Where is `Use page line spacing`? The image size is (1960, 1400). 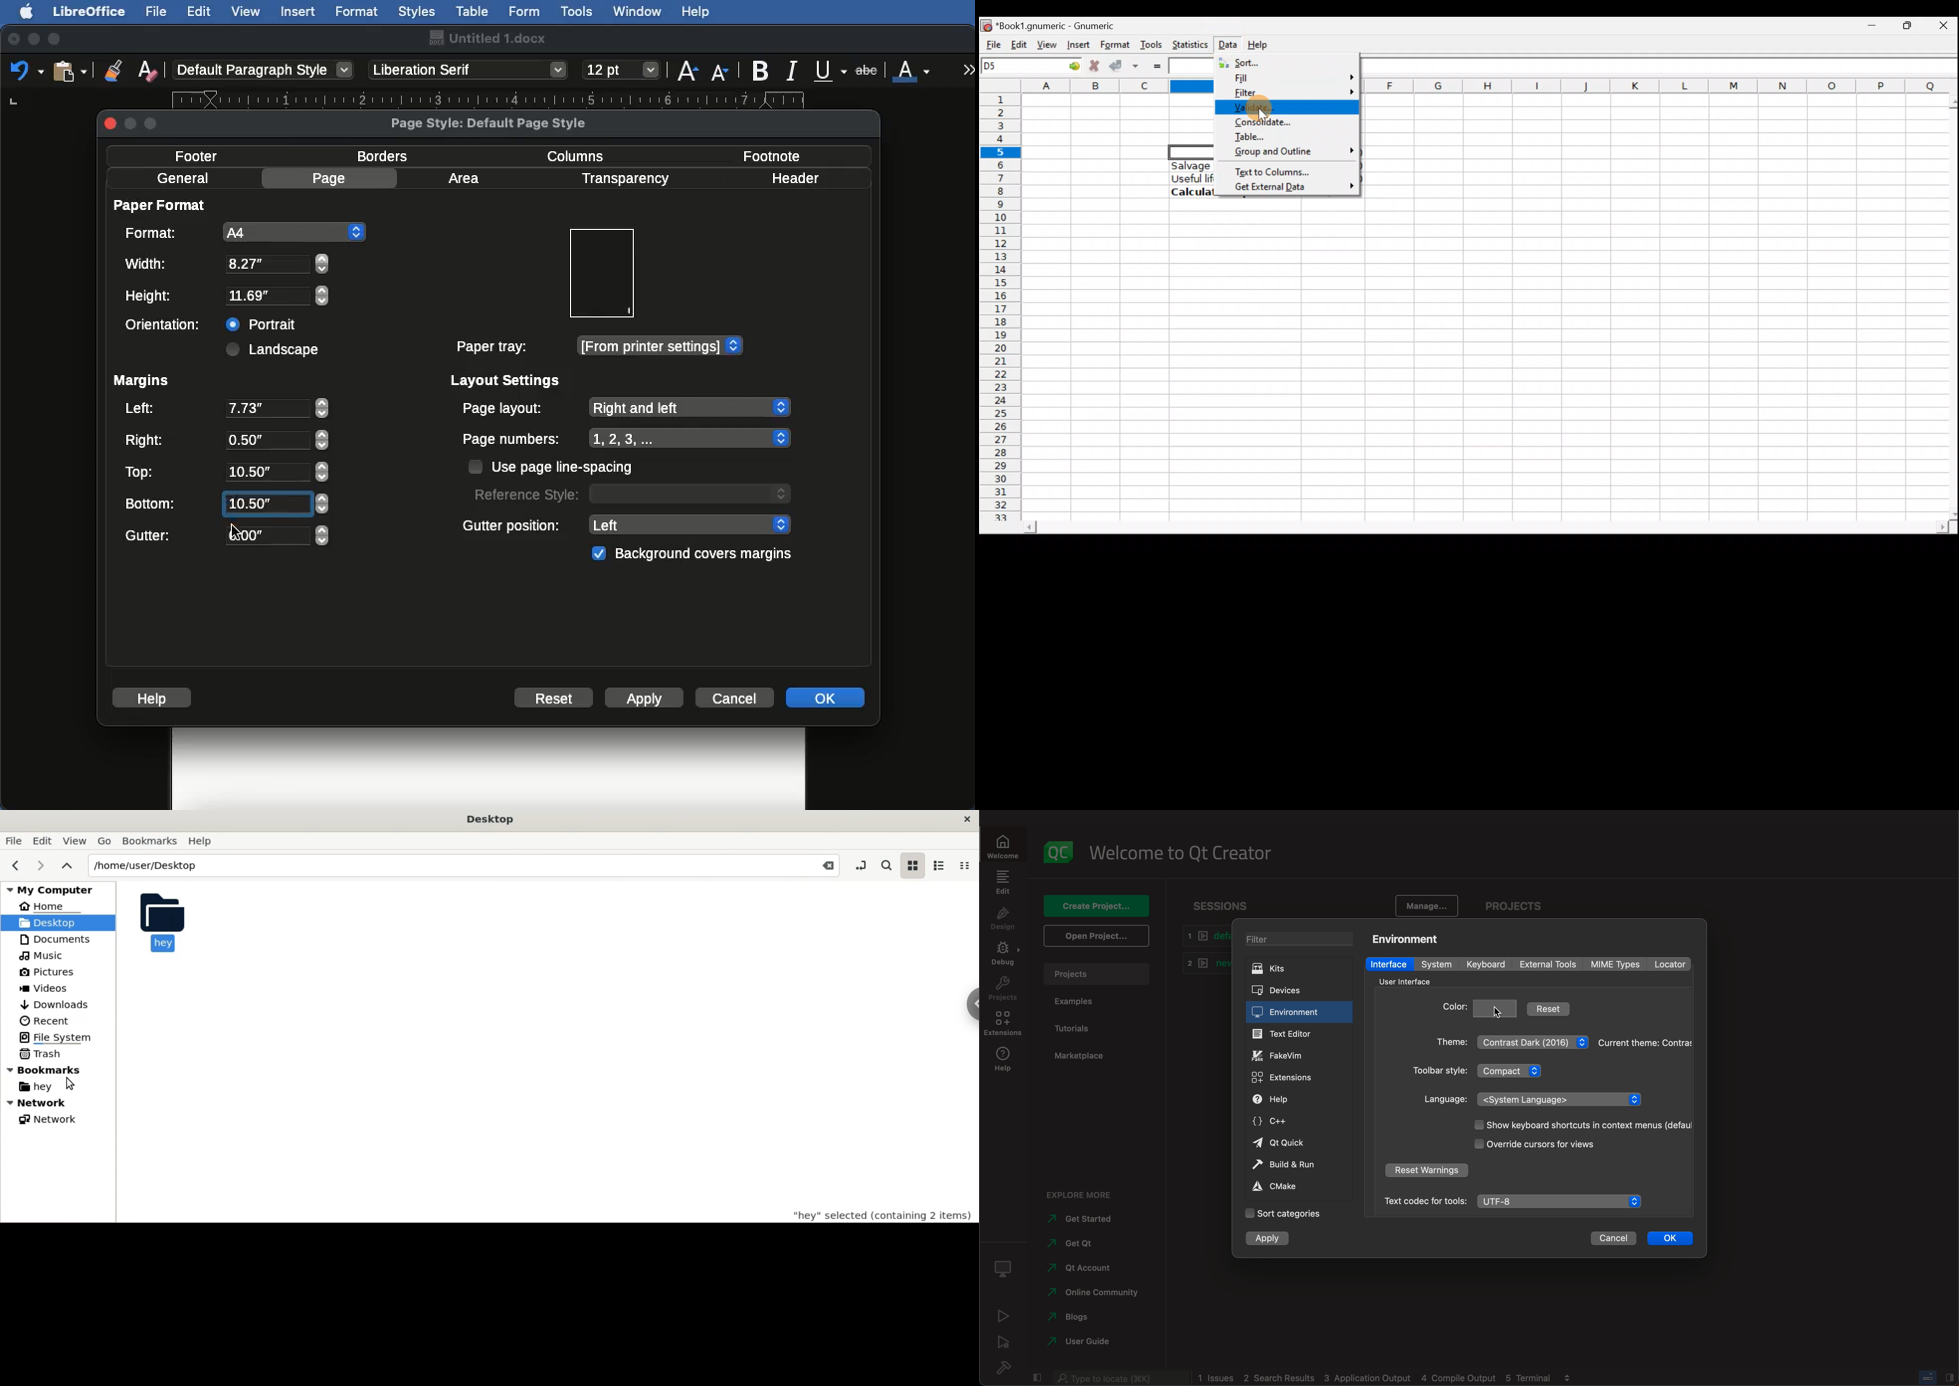
Use page line spacing is located at coordinates (553, 467).